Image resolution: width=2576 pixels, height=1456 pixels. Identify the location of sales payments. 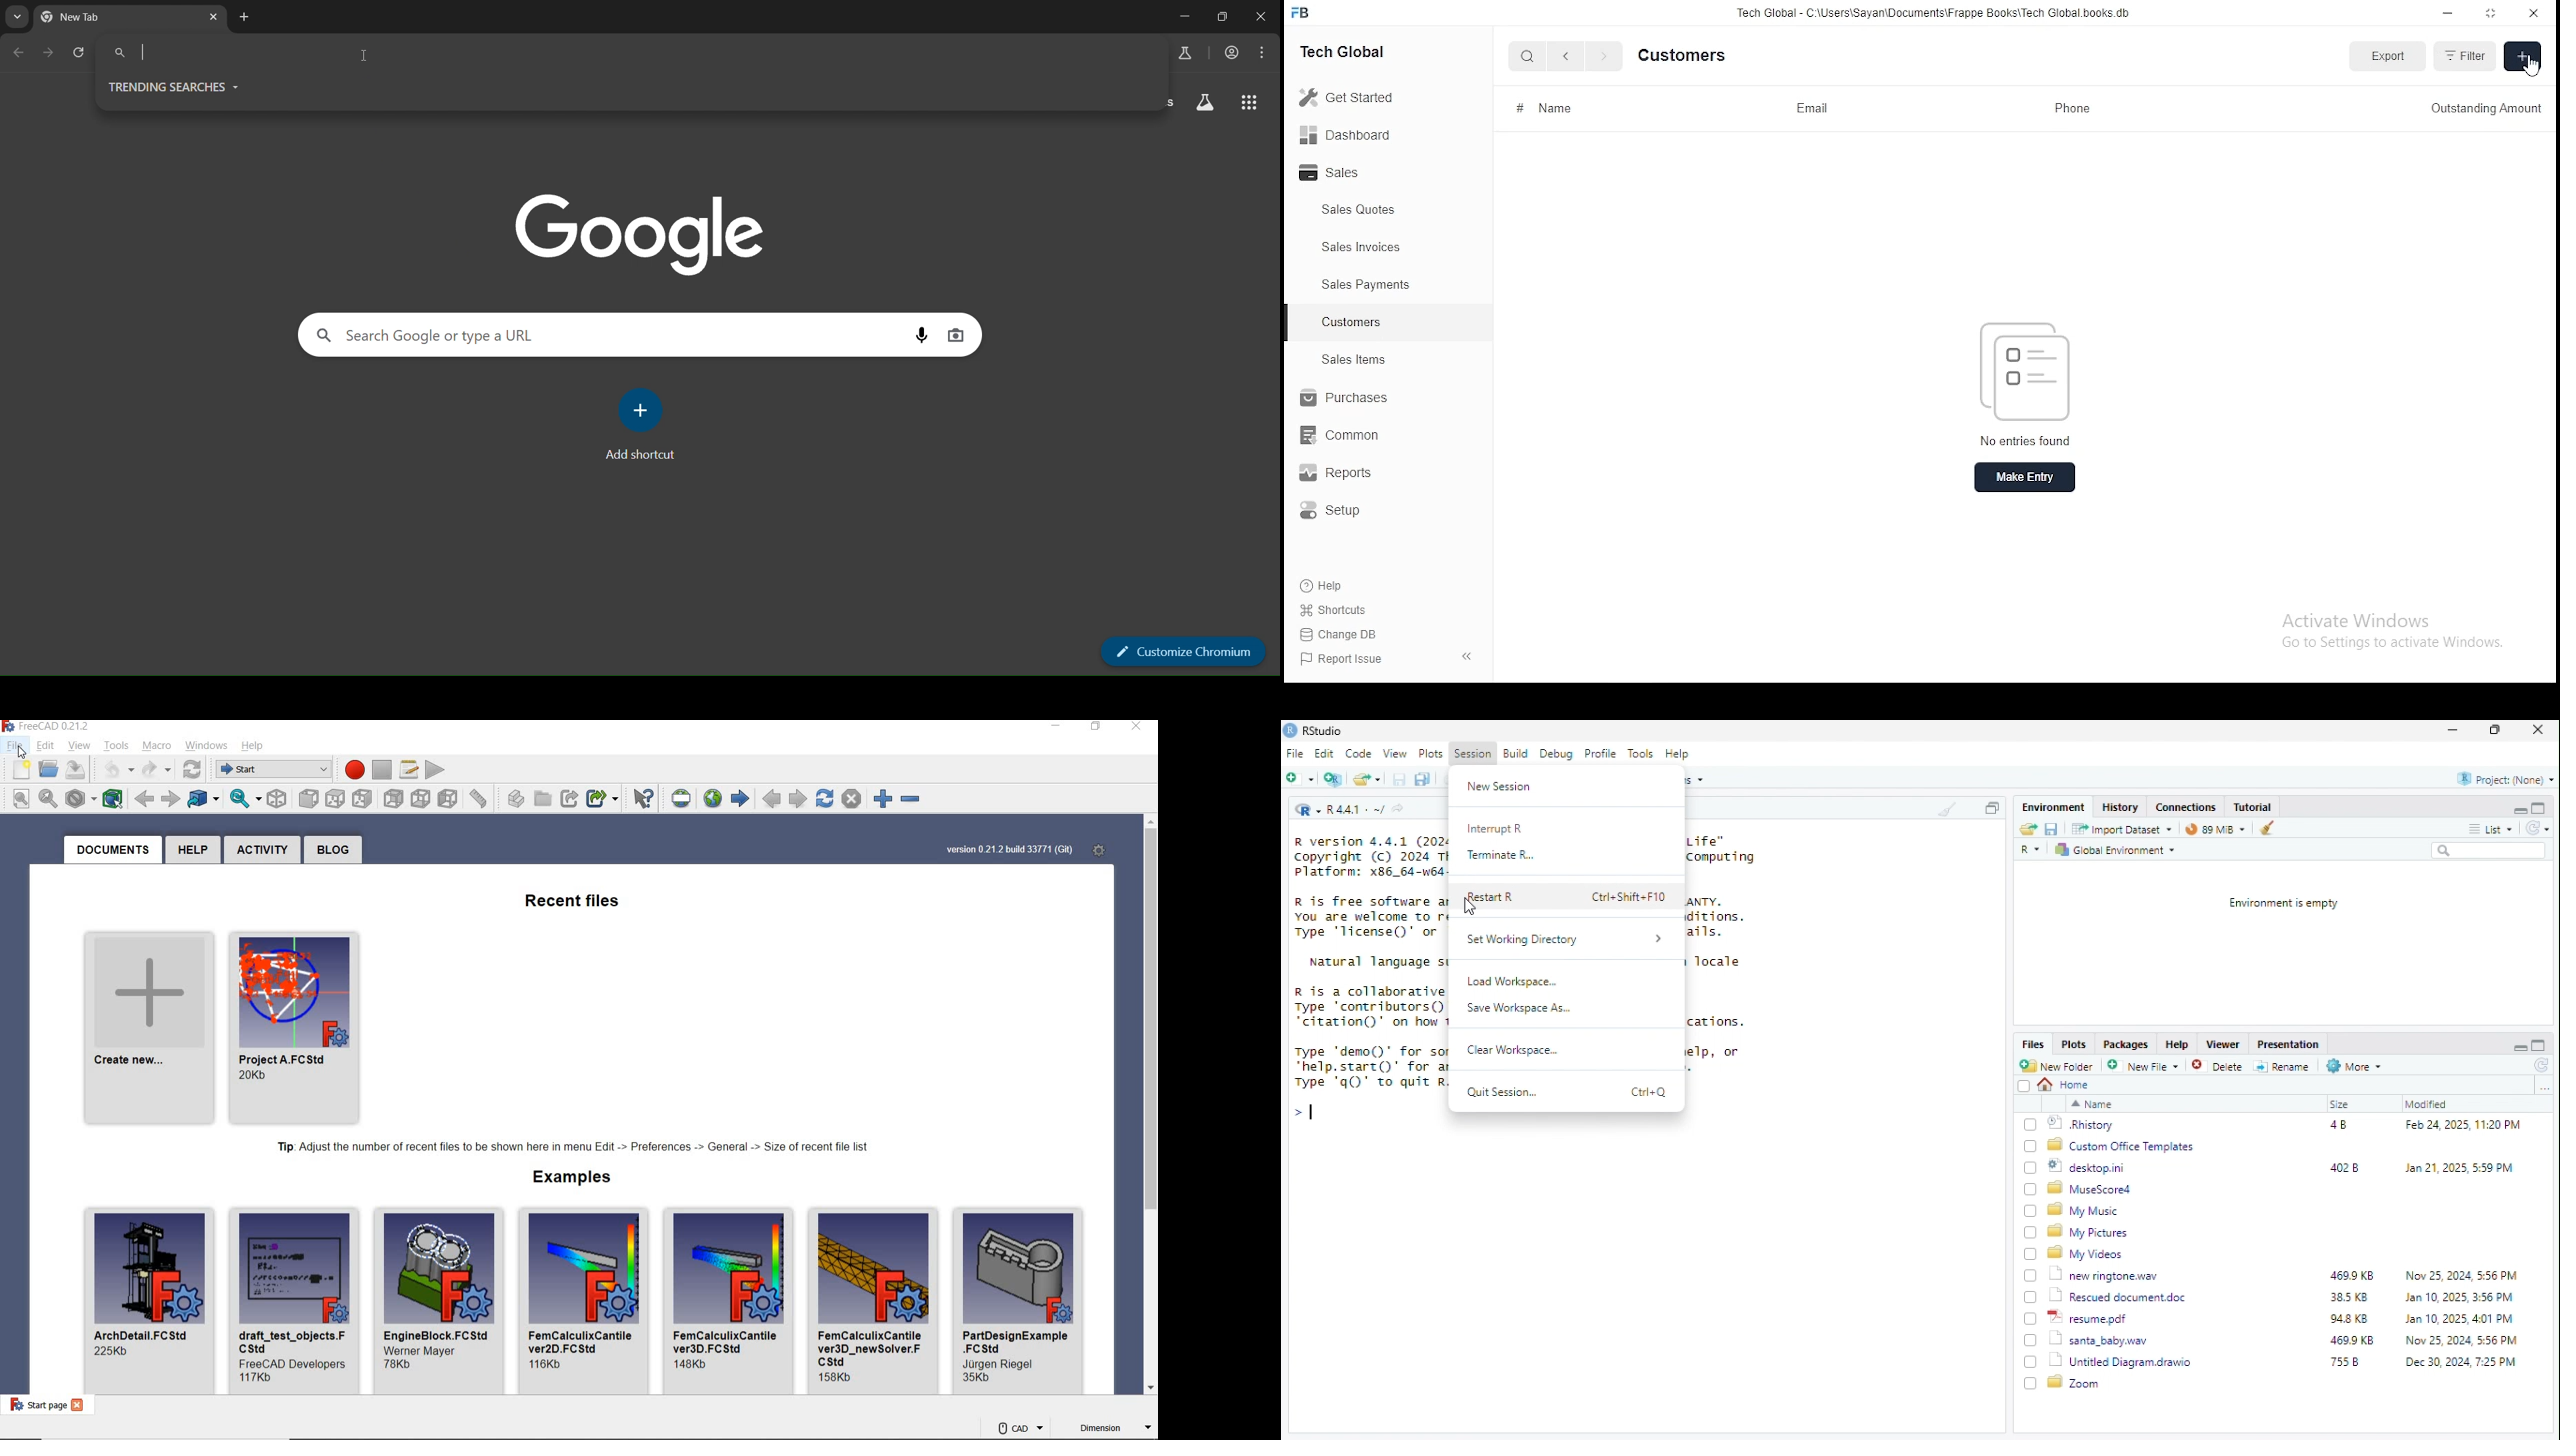
(1362, 285).